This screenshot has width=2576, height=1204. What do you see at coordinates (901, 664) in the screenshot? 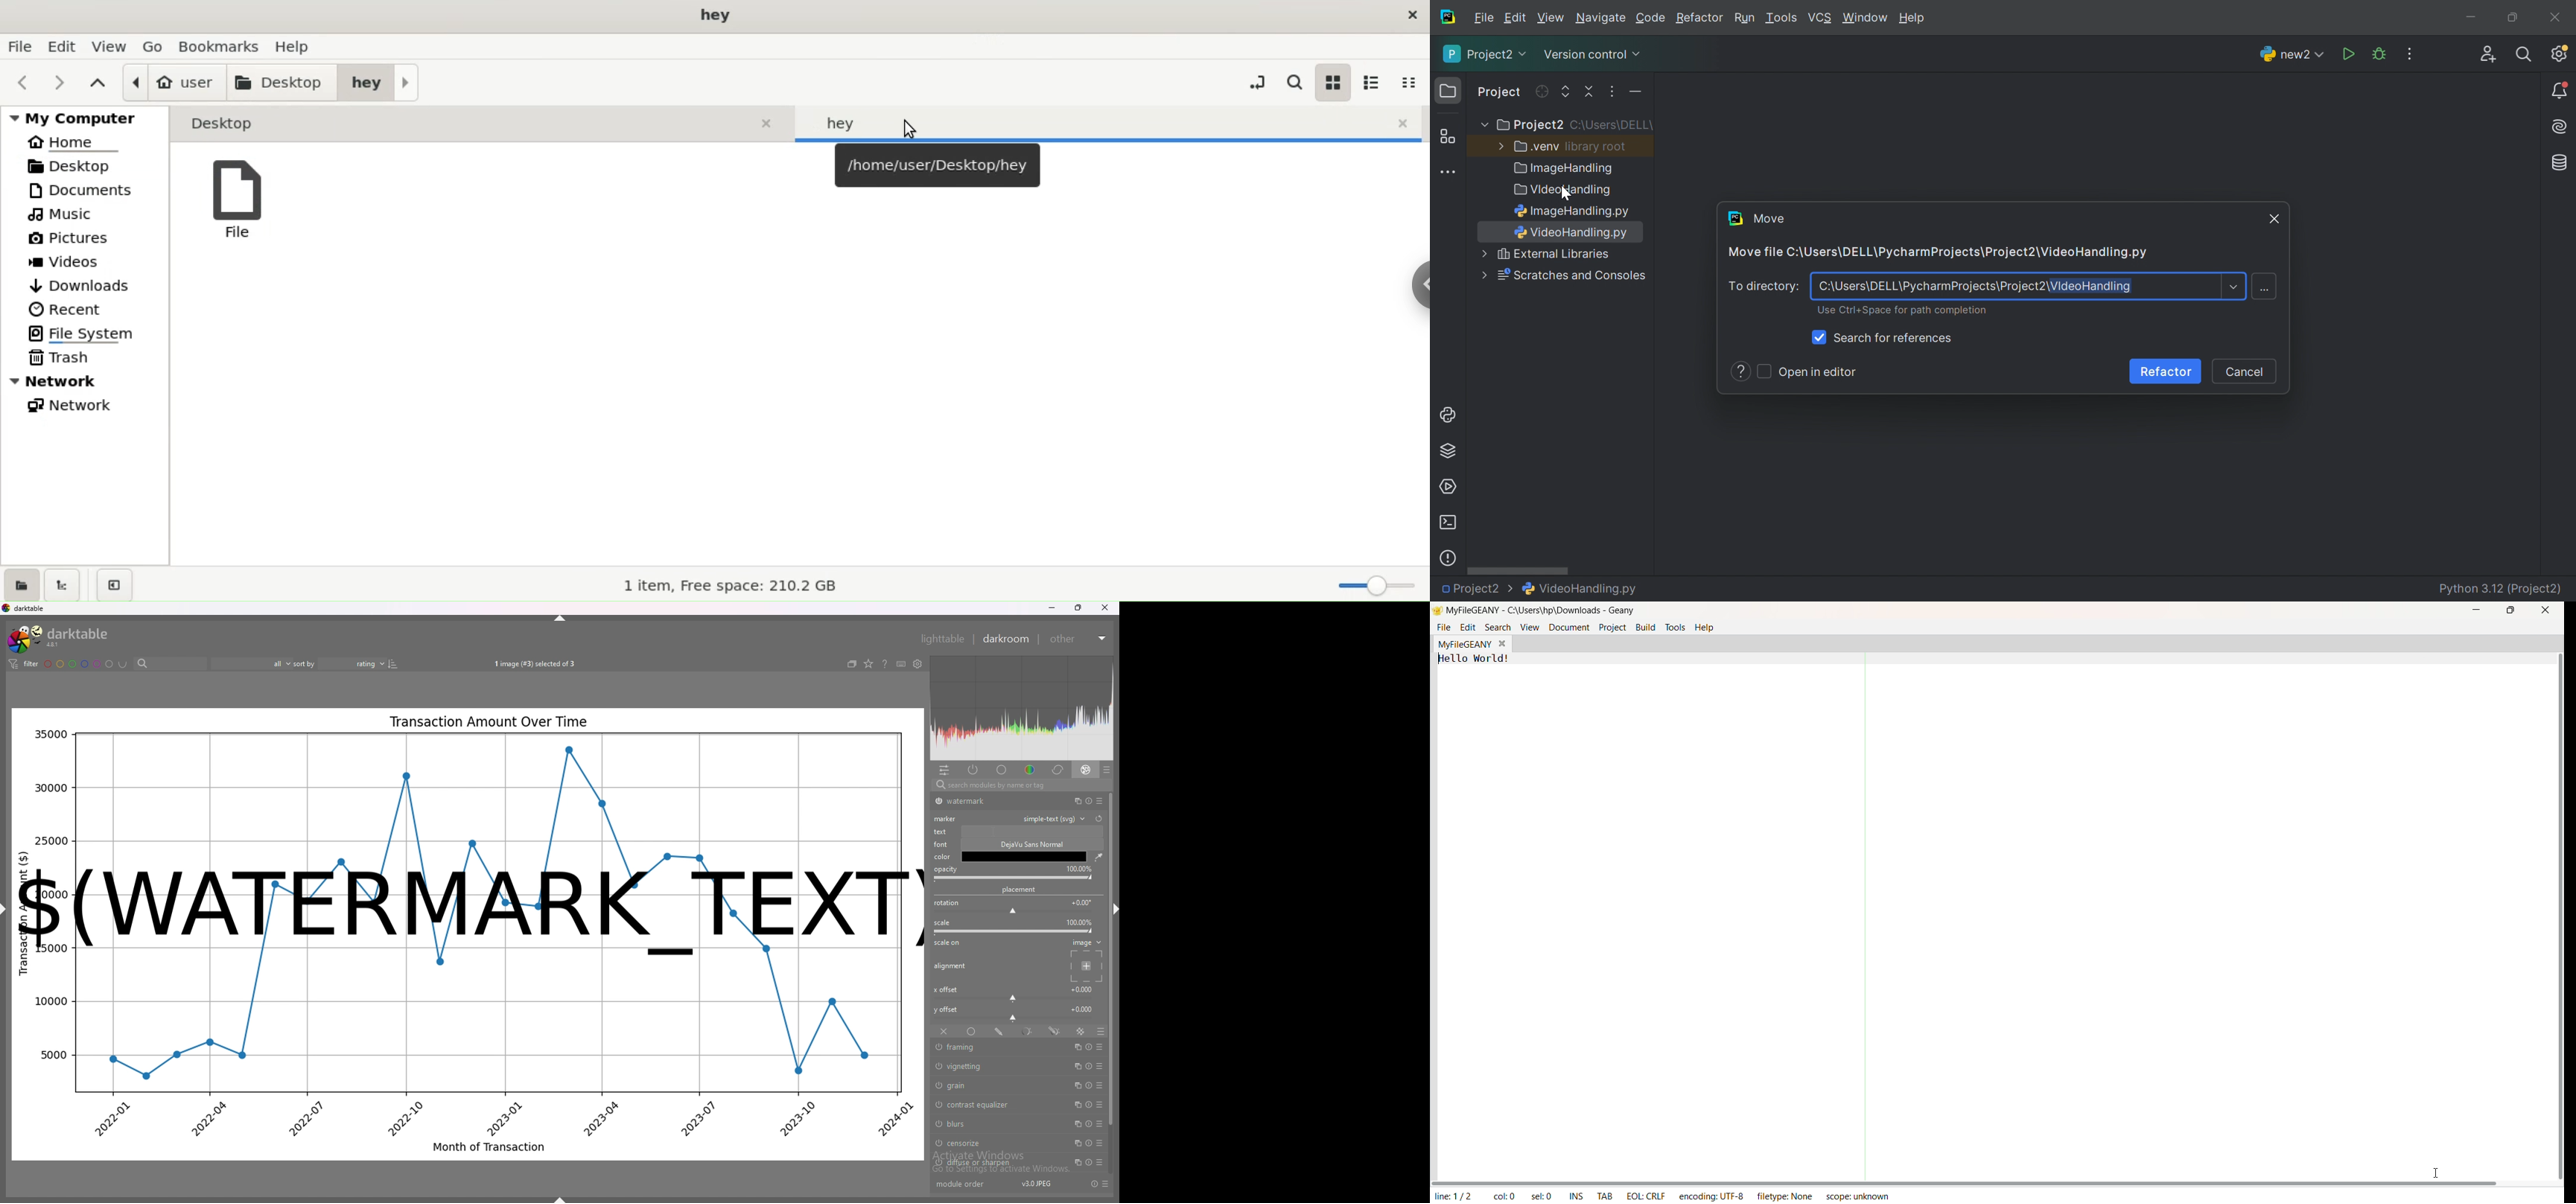
I see `keyboard shortcuts` at bounding box center [901, 664].